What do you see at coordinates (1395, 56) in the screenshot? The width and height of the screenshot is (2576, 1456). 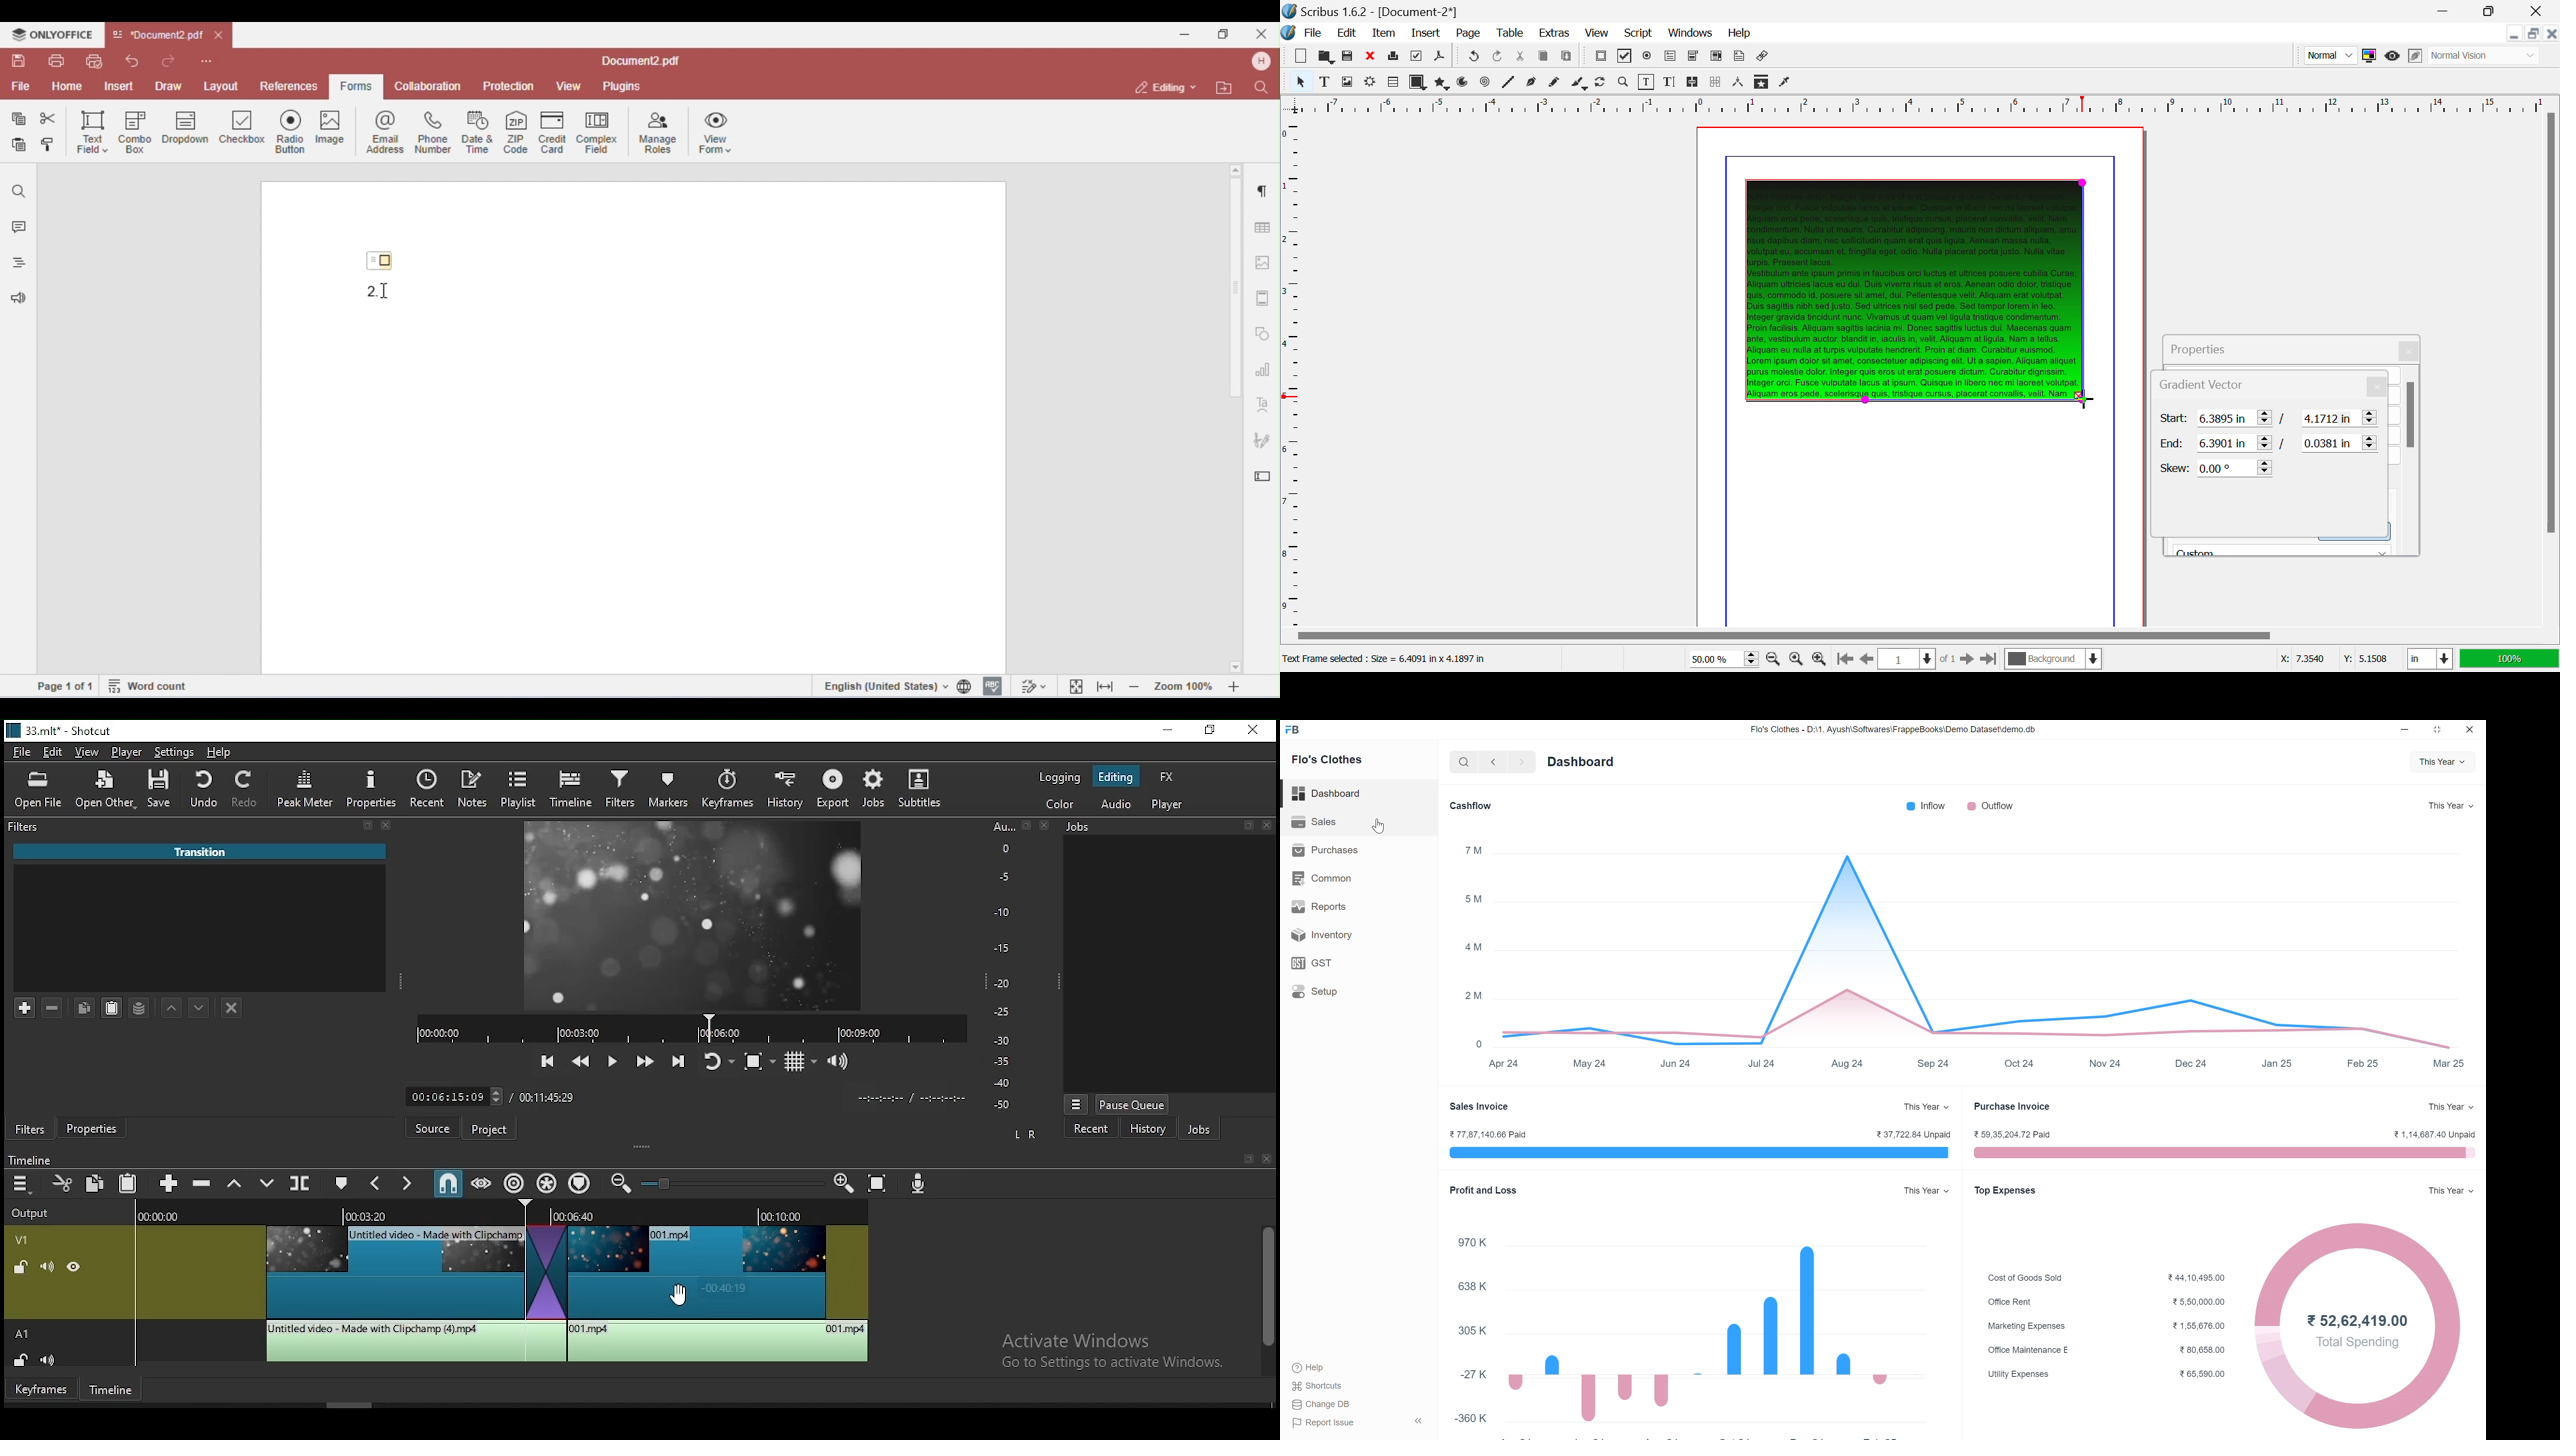 I see `Print` at bounding box center [1395, 56].